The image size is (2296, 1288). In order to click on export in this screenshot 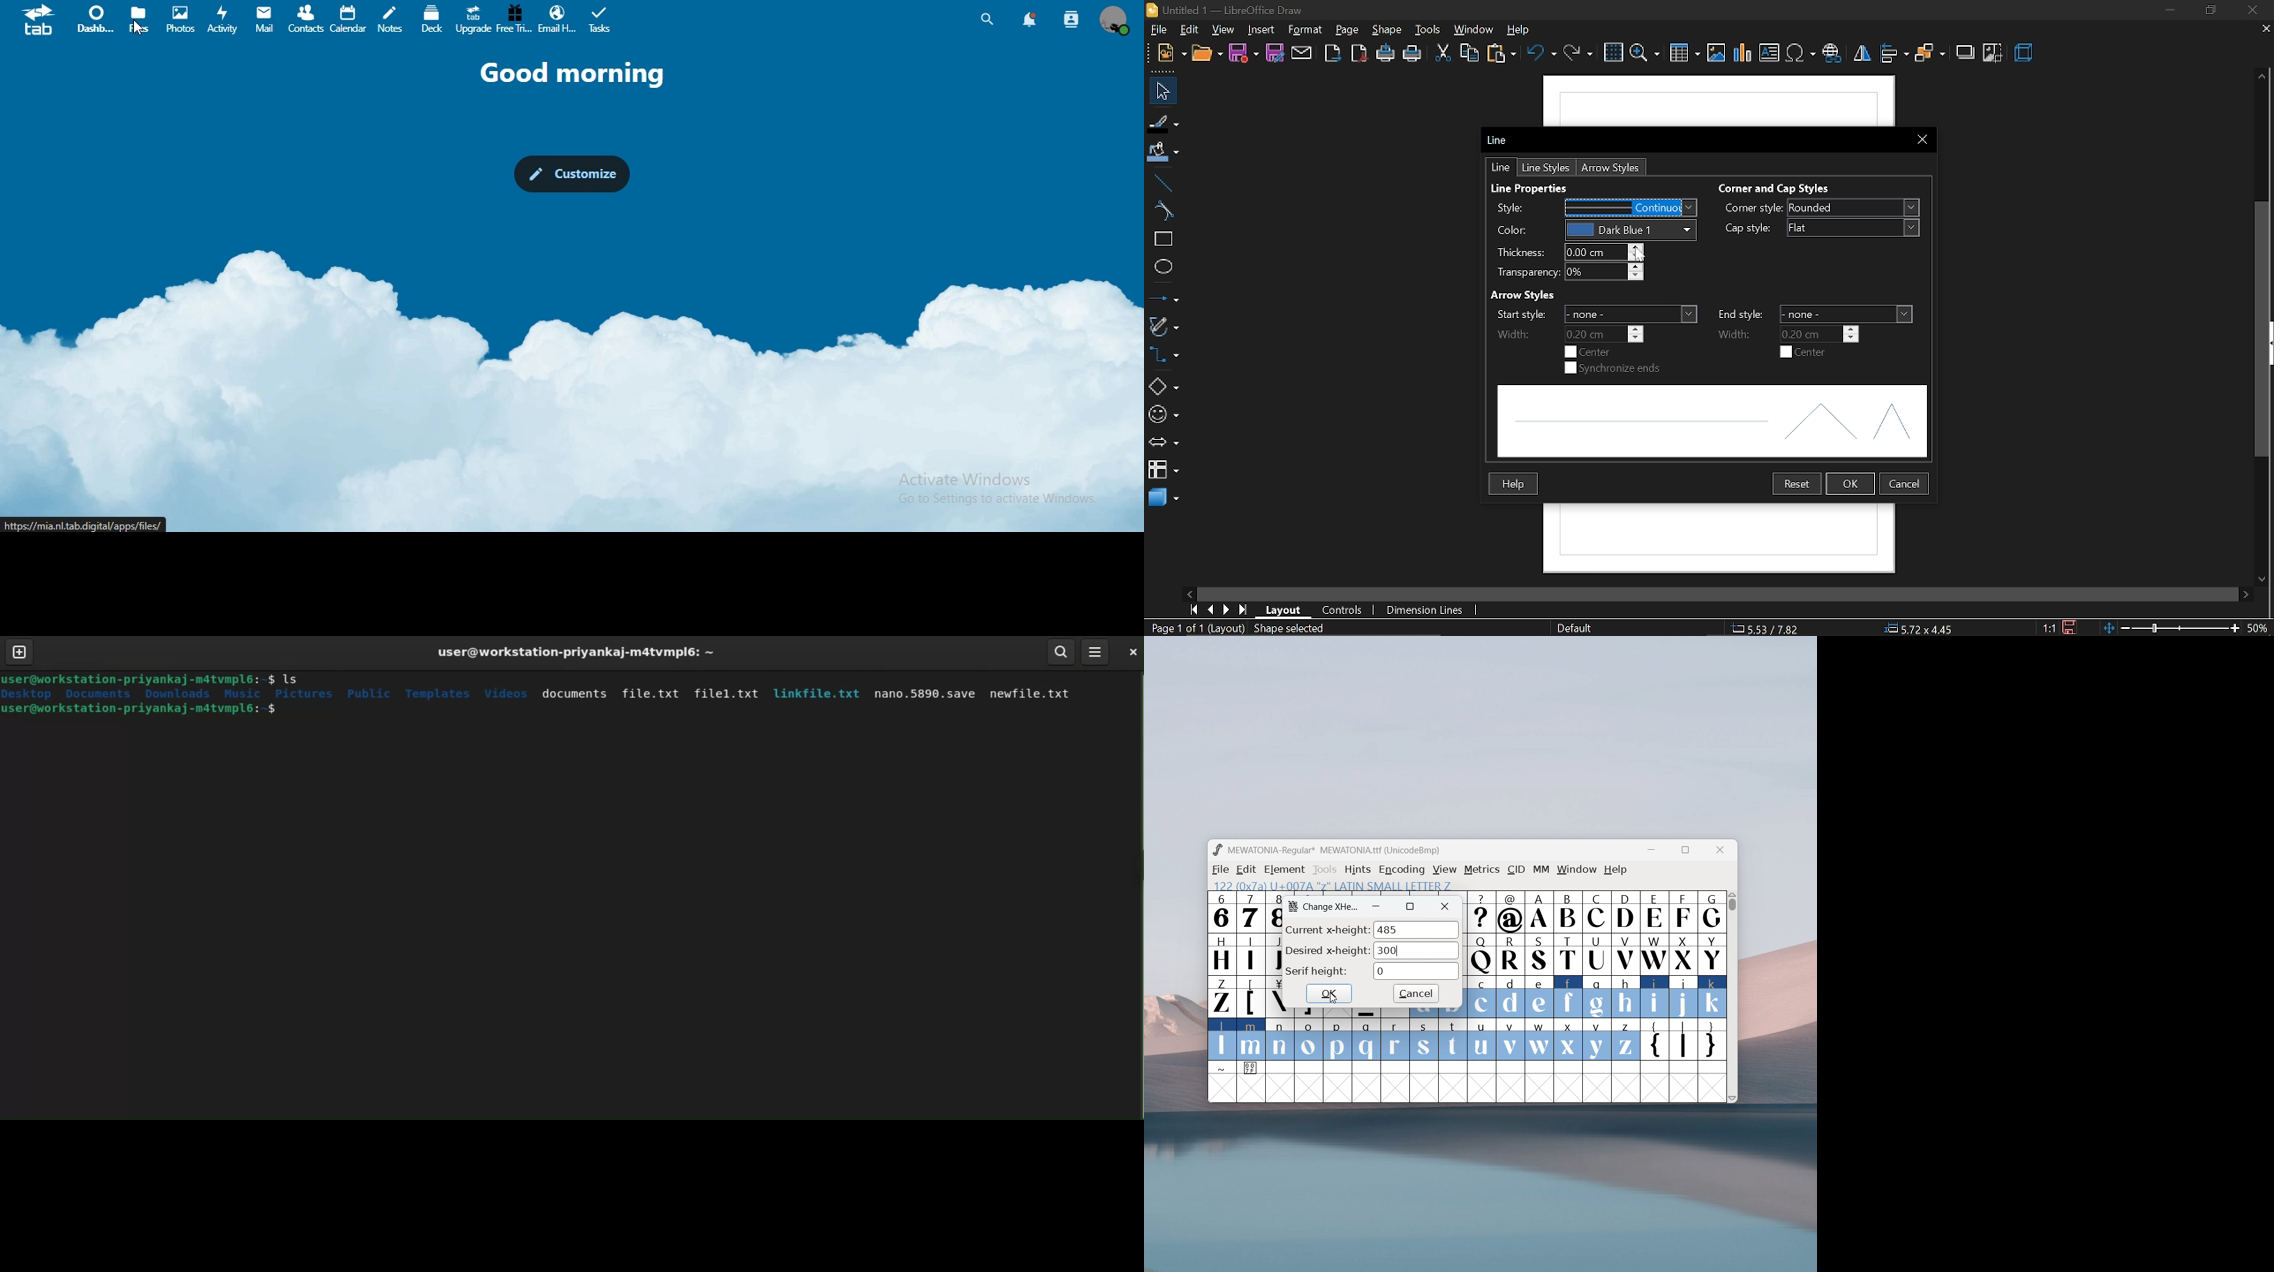, I will do `click(1333, 54)`.